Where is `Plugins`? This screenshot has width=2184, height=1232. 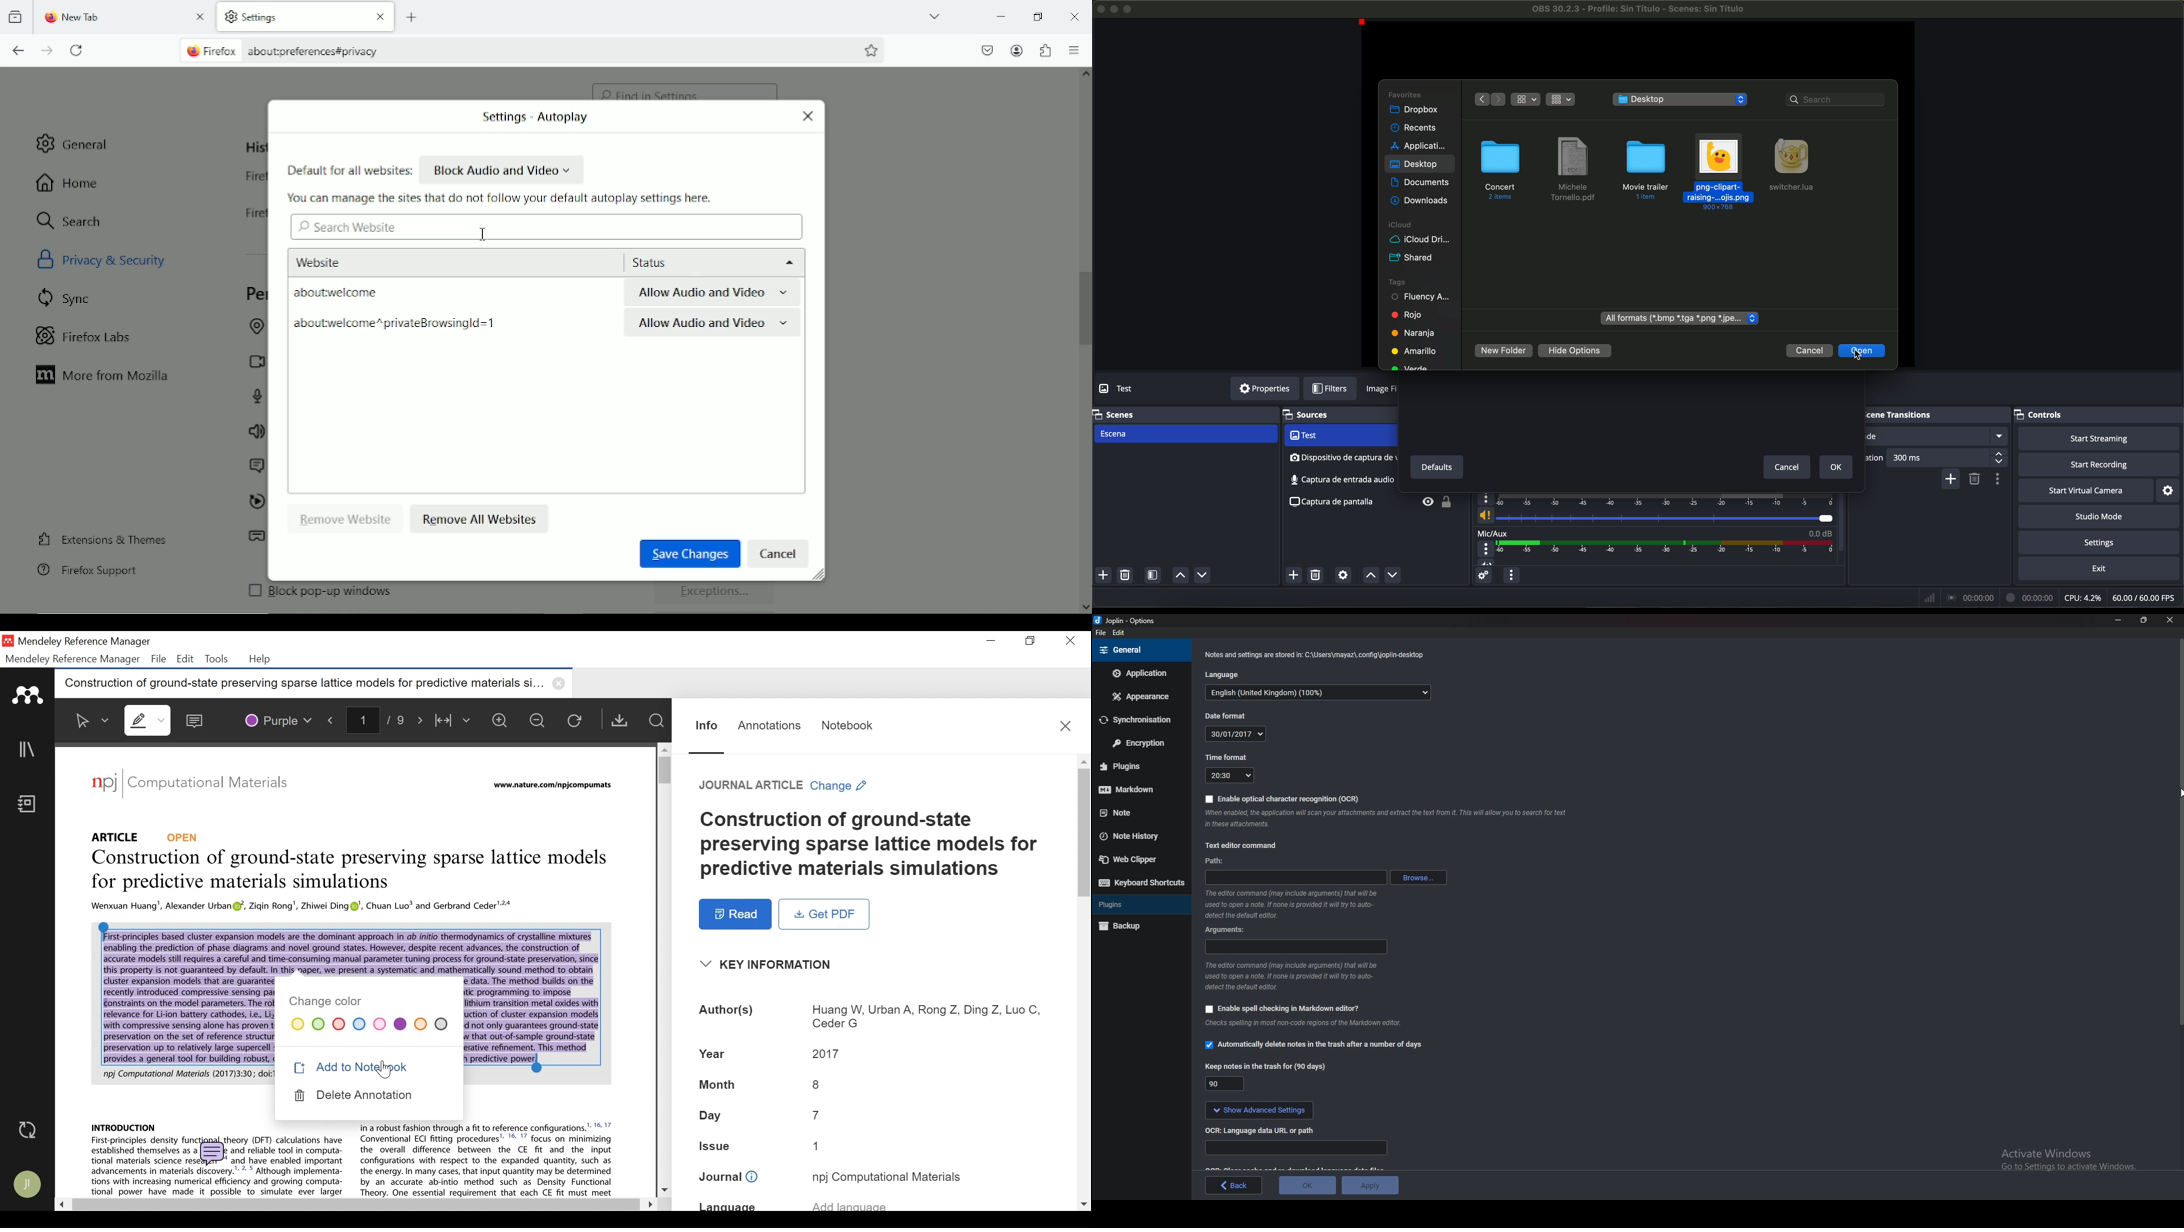
Plugins is located at coordinates (1136, 766).